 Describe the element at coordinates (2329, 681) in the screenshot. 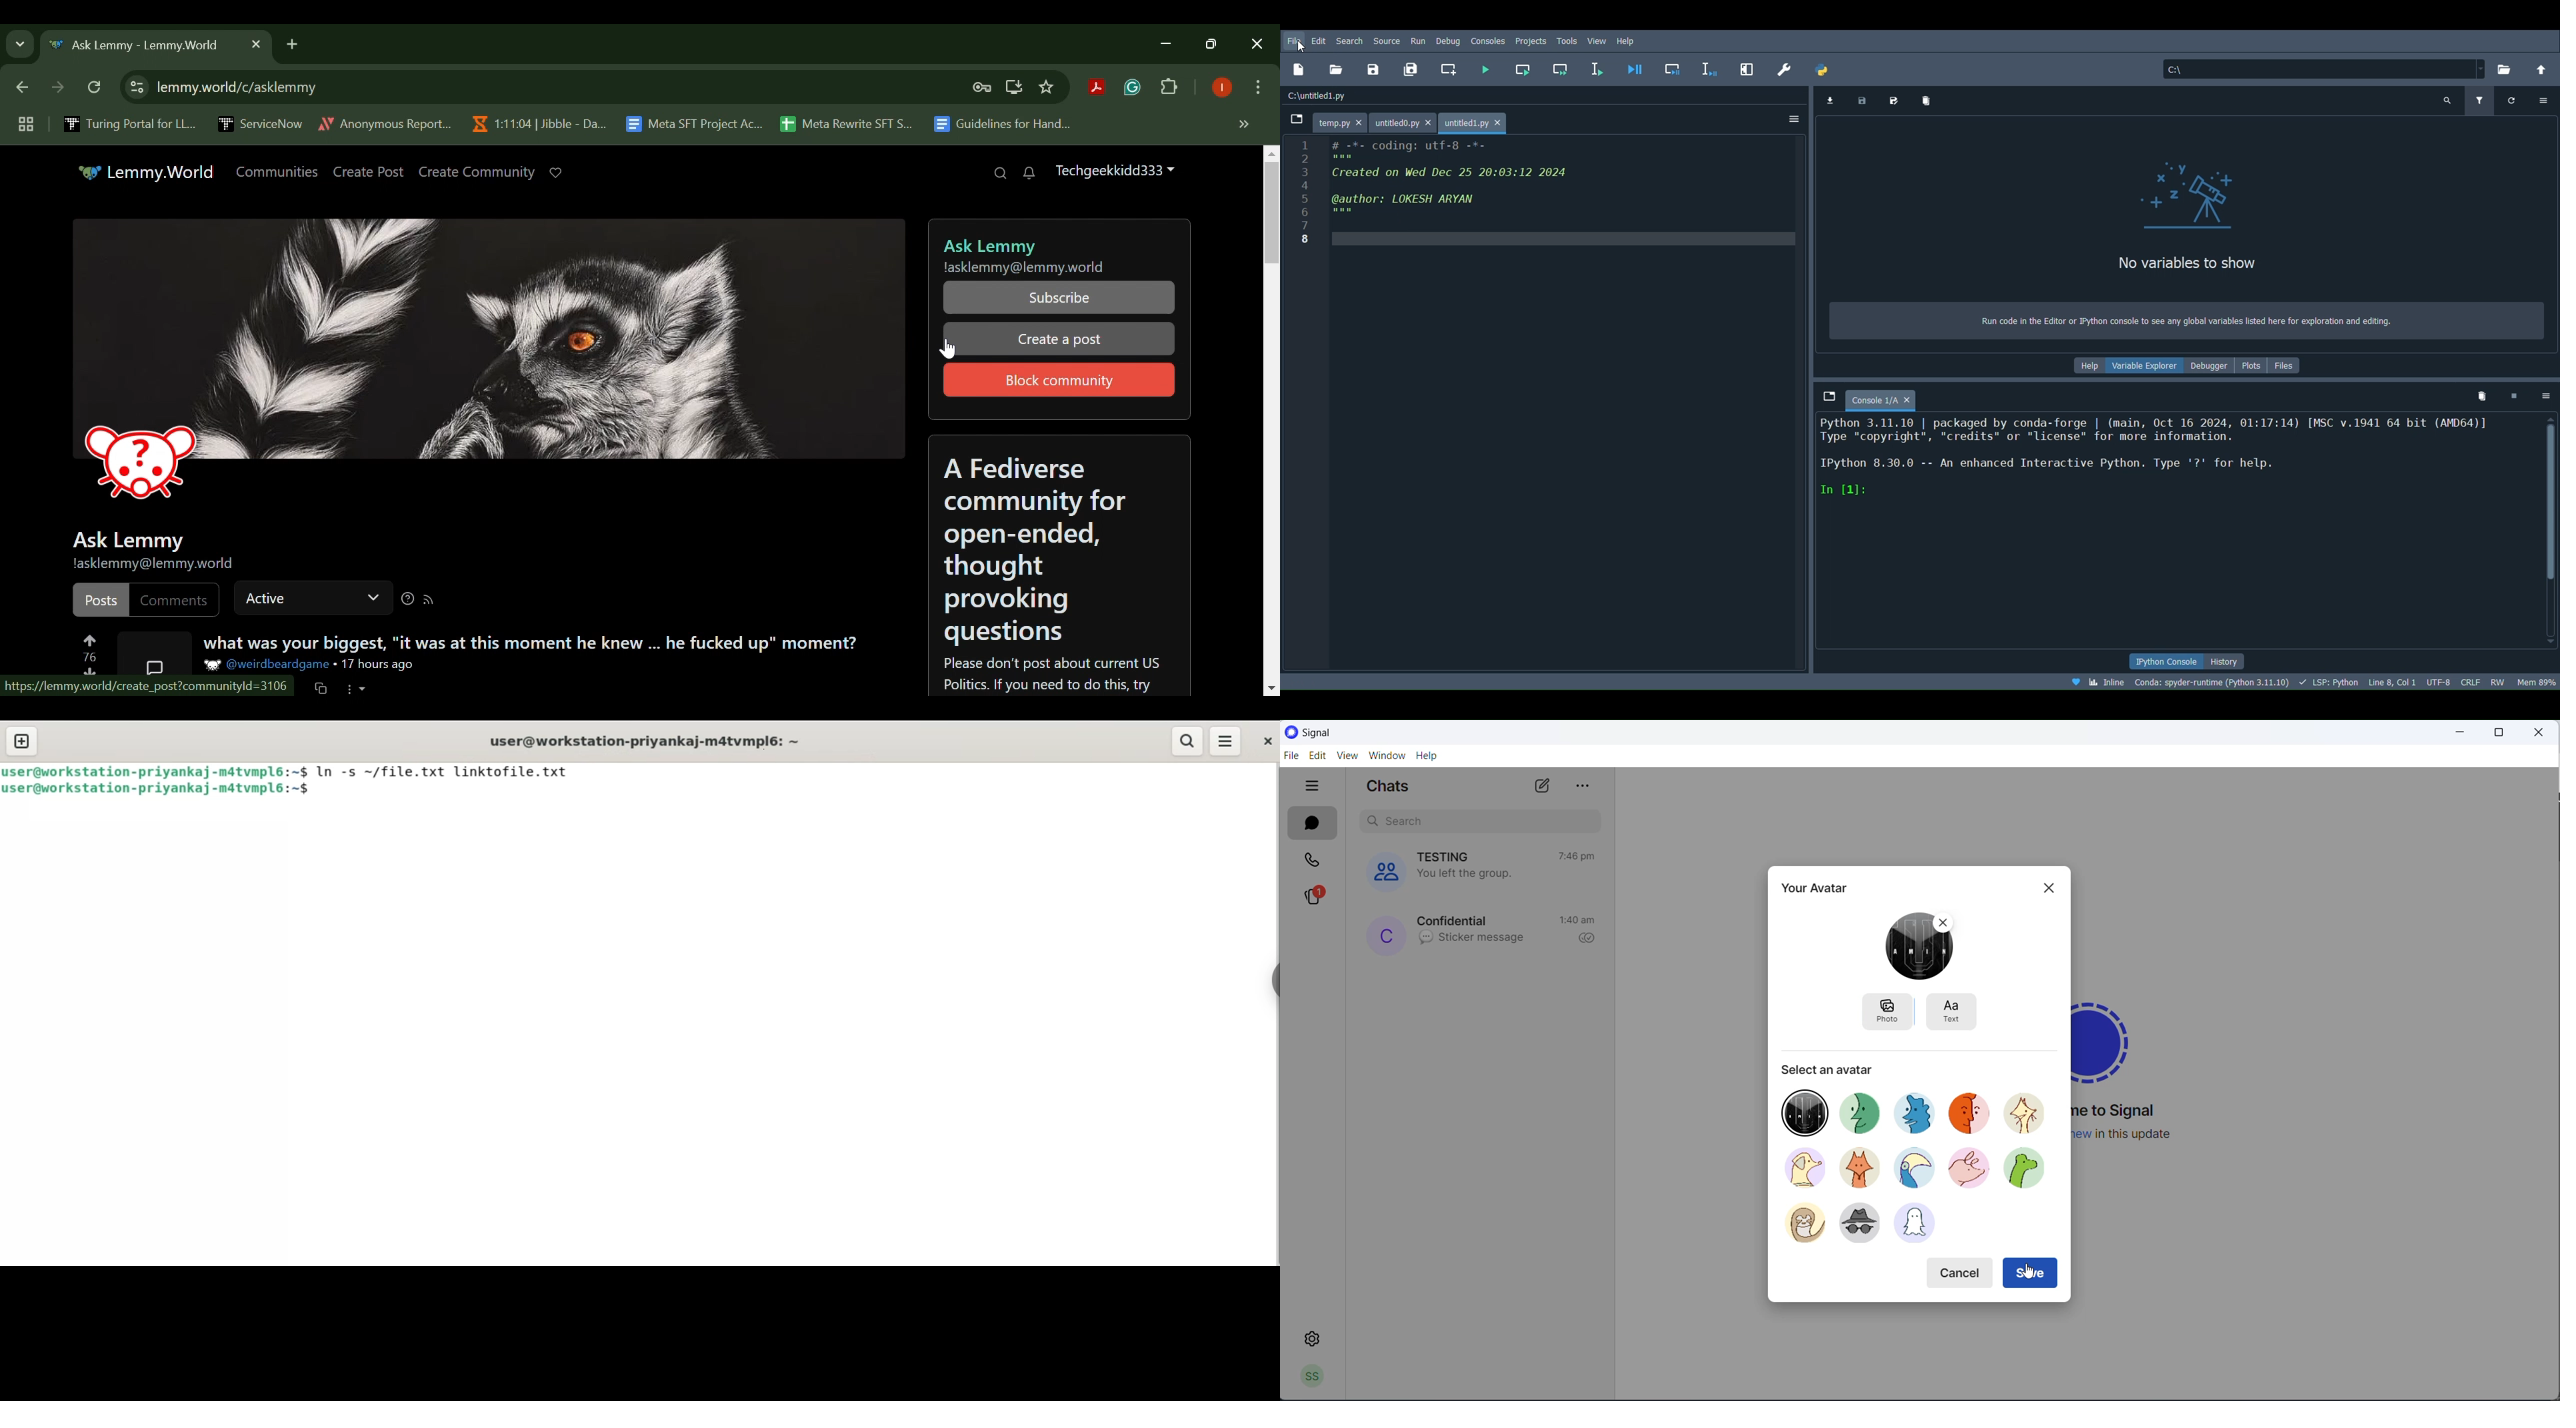

I see `Completions, linting, code folding and symbols status.` at that location.